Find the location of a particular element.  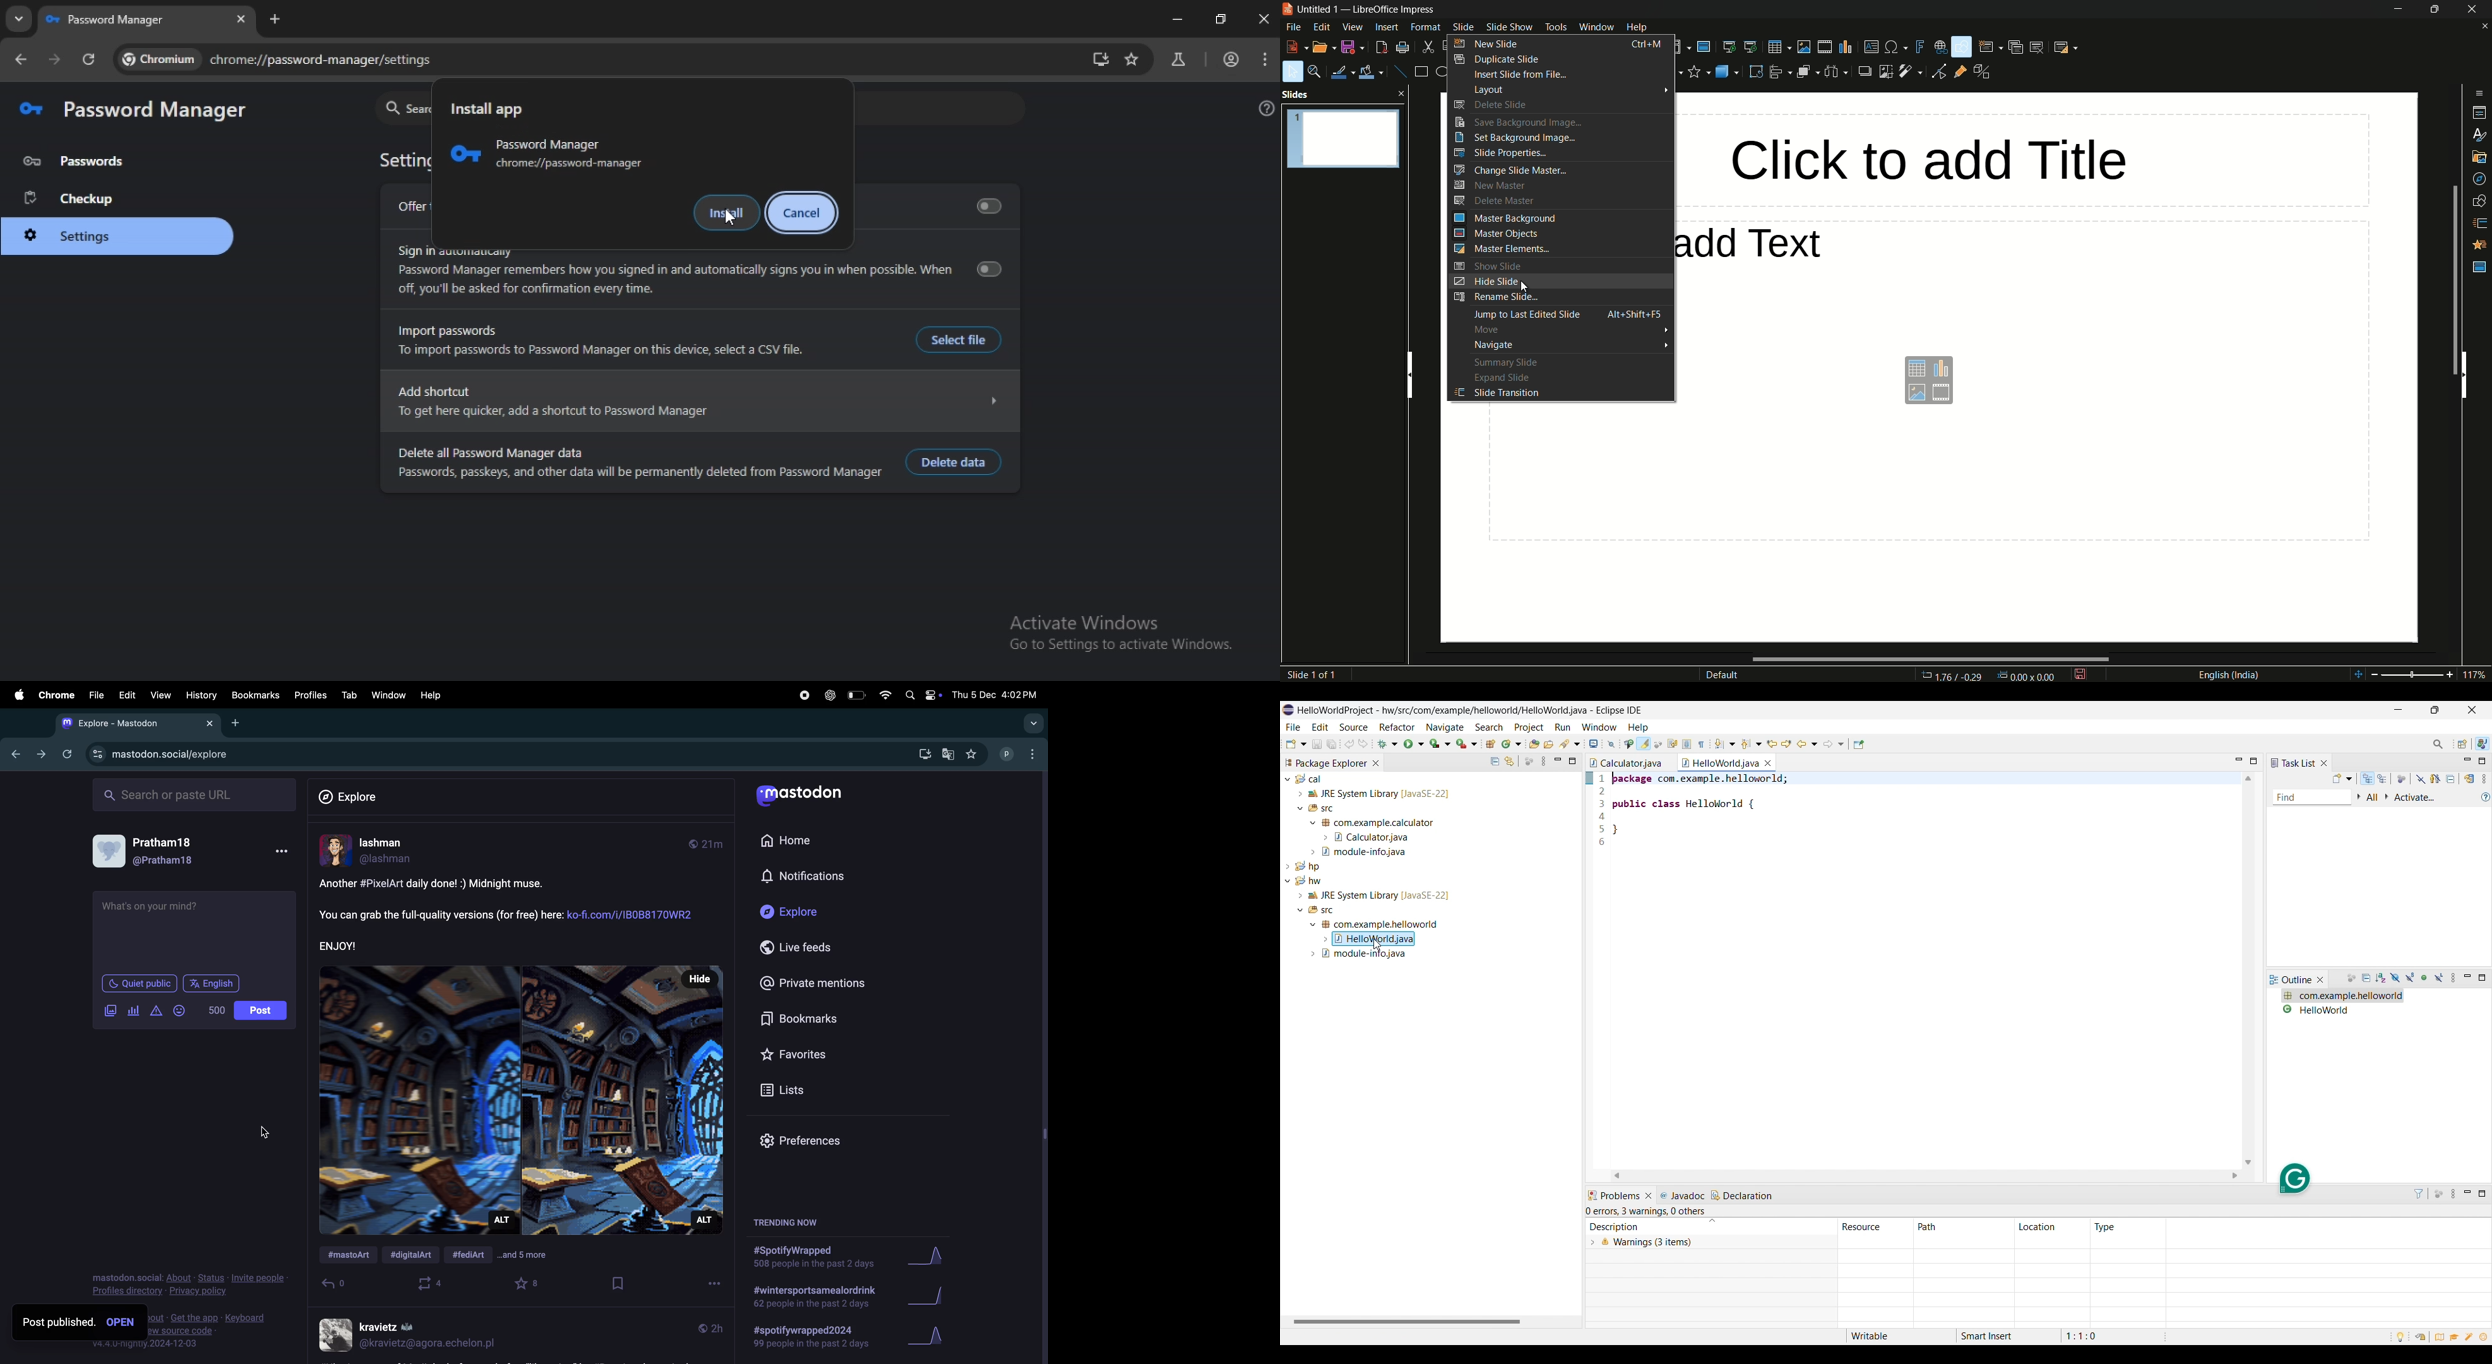

view is located at coordinates (159, 696).